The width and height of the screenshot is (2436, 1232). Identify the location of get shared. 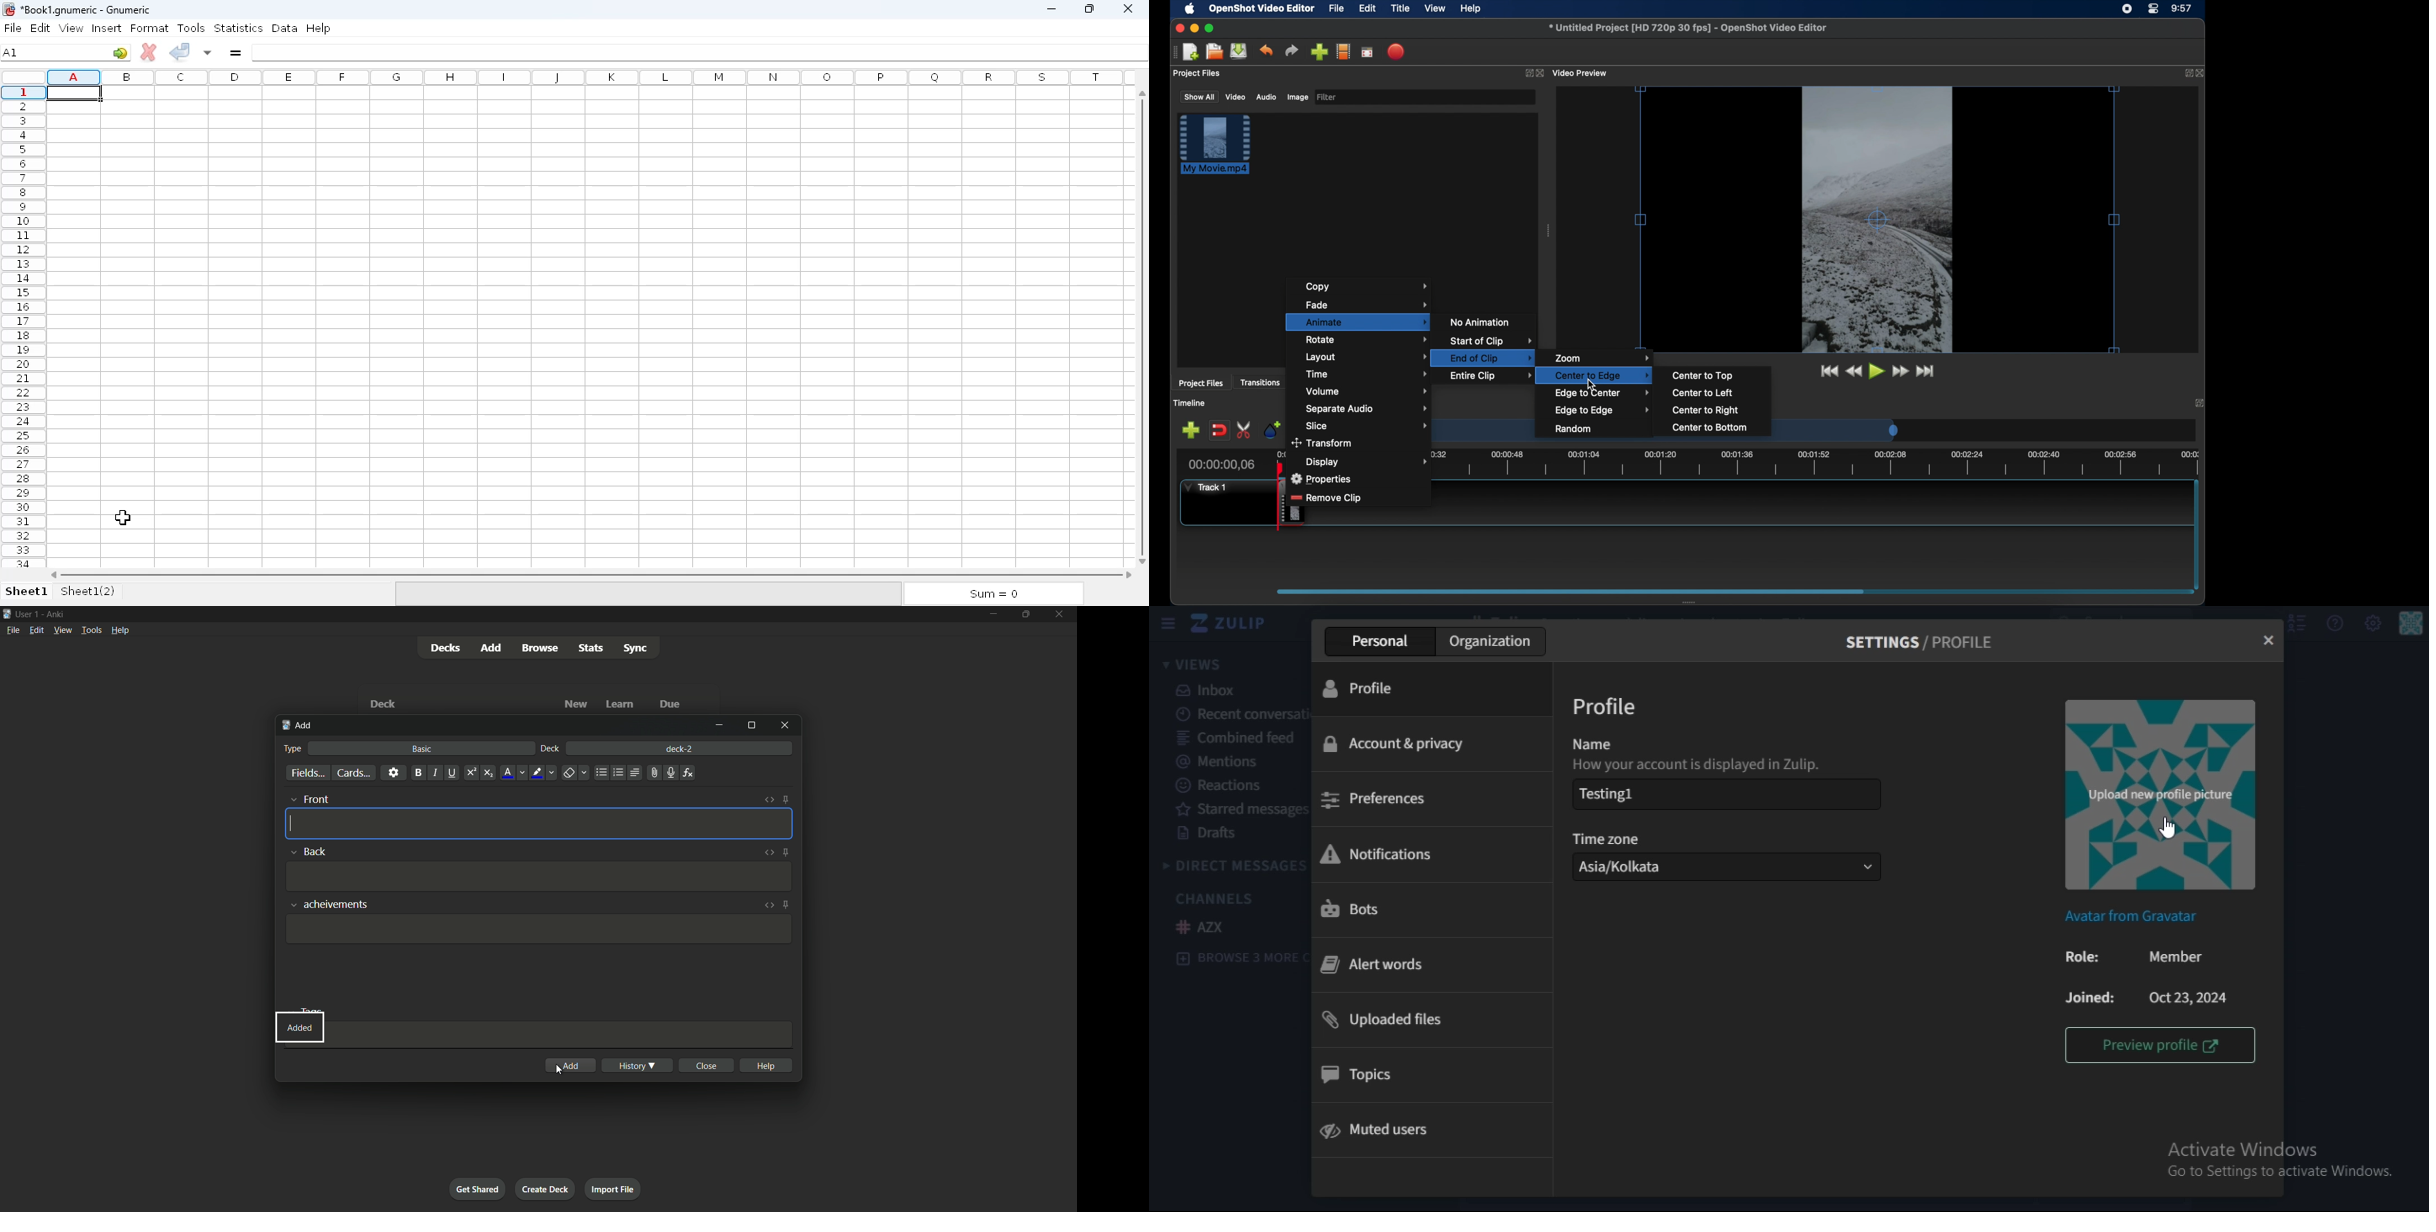
(478, 1190).